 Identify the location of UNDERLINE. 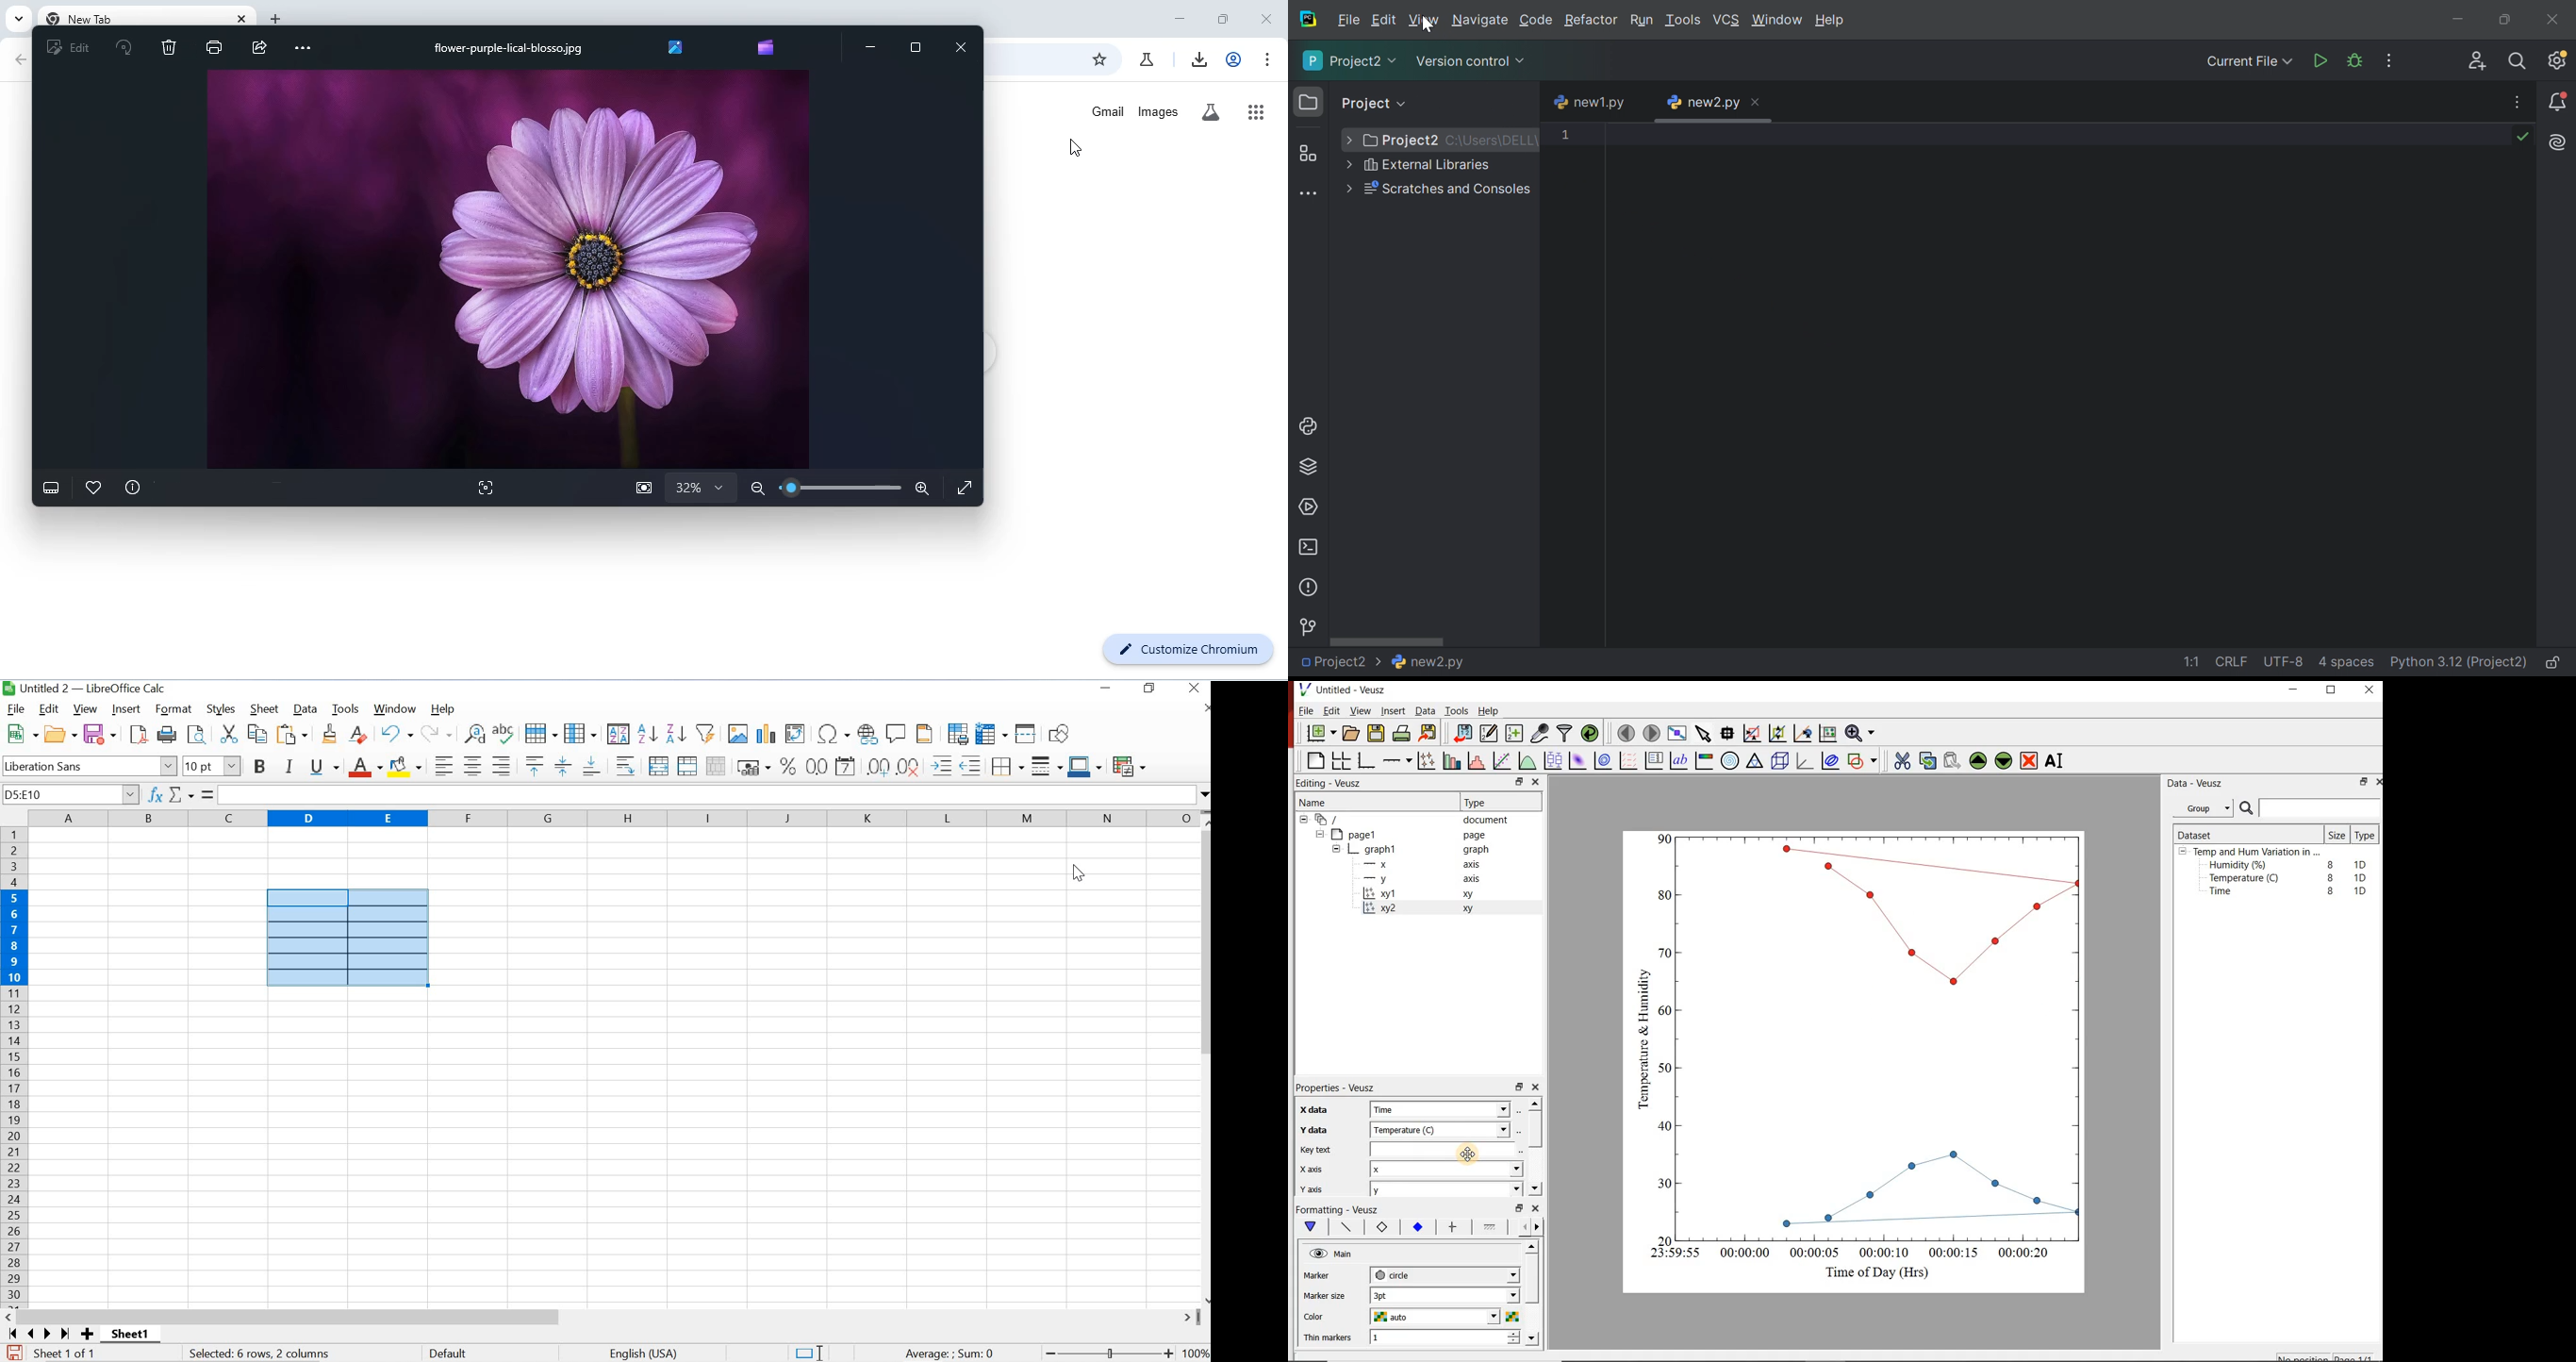
(324, 767).